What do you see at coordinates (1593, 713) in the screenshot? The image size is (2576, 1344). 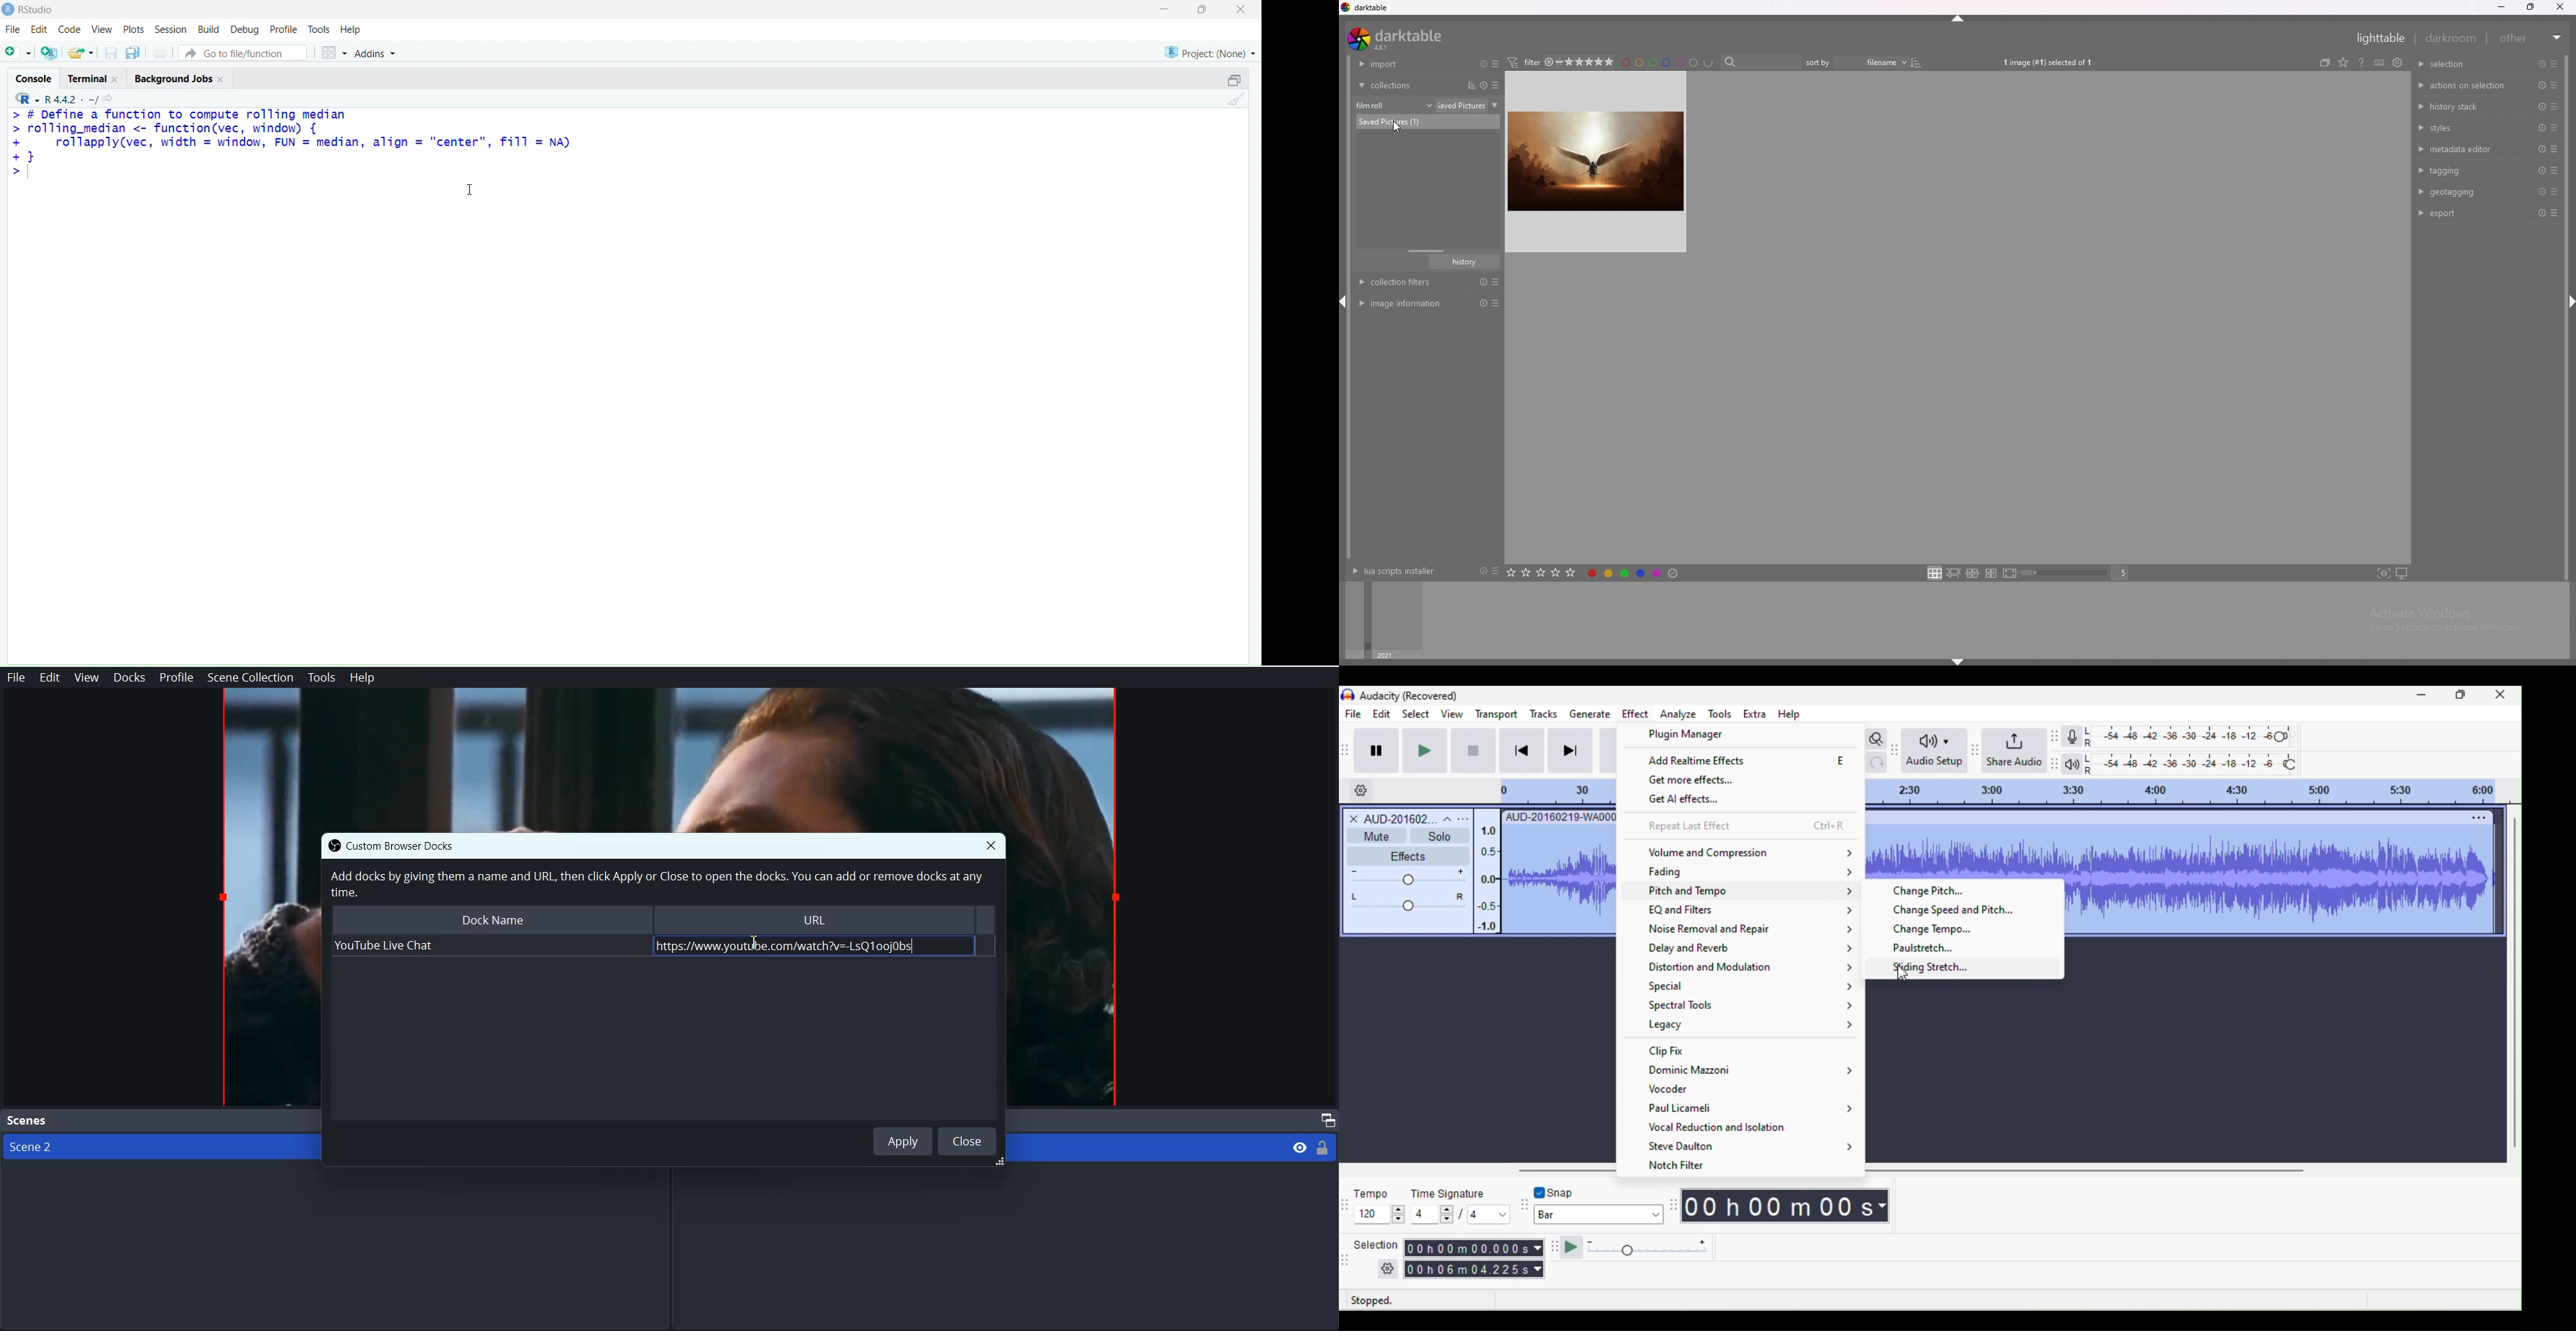 I see `generate` at bounding box center [1593, 713].